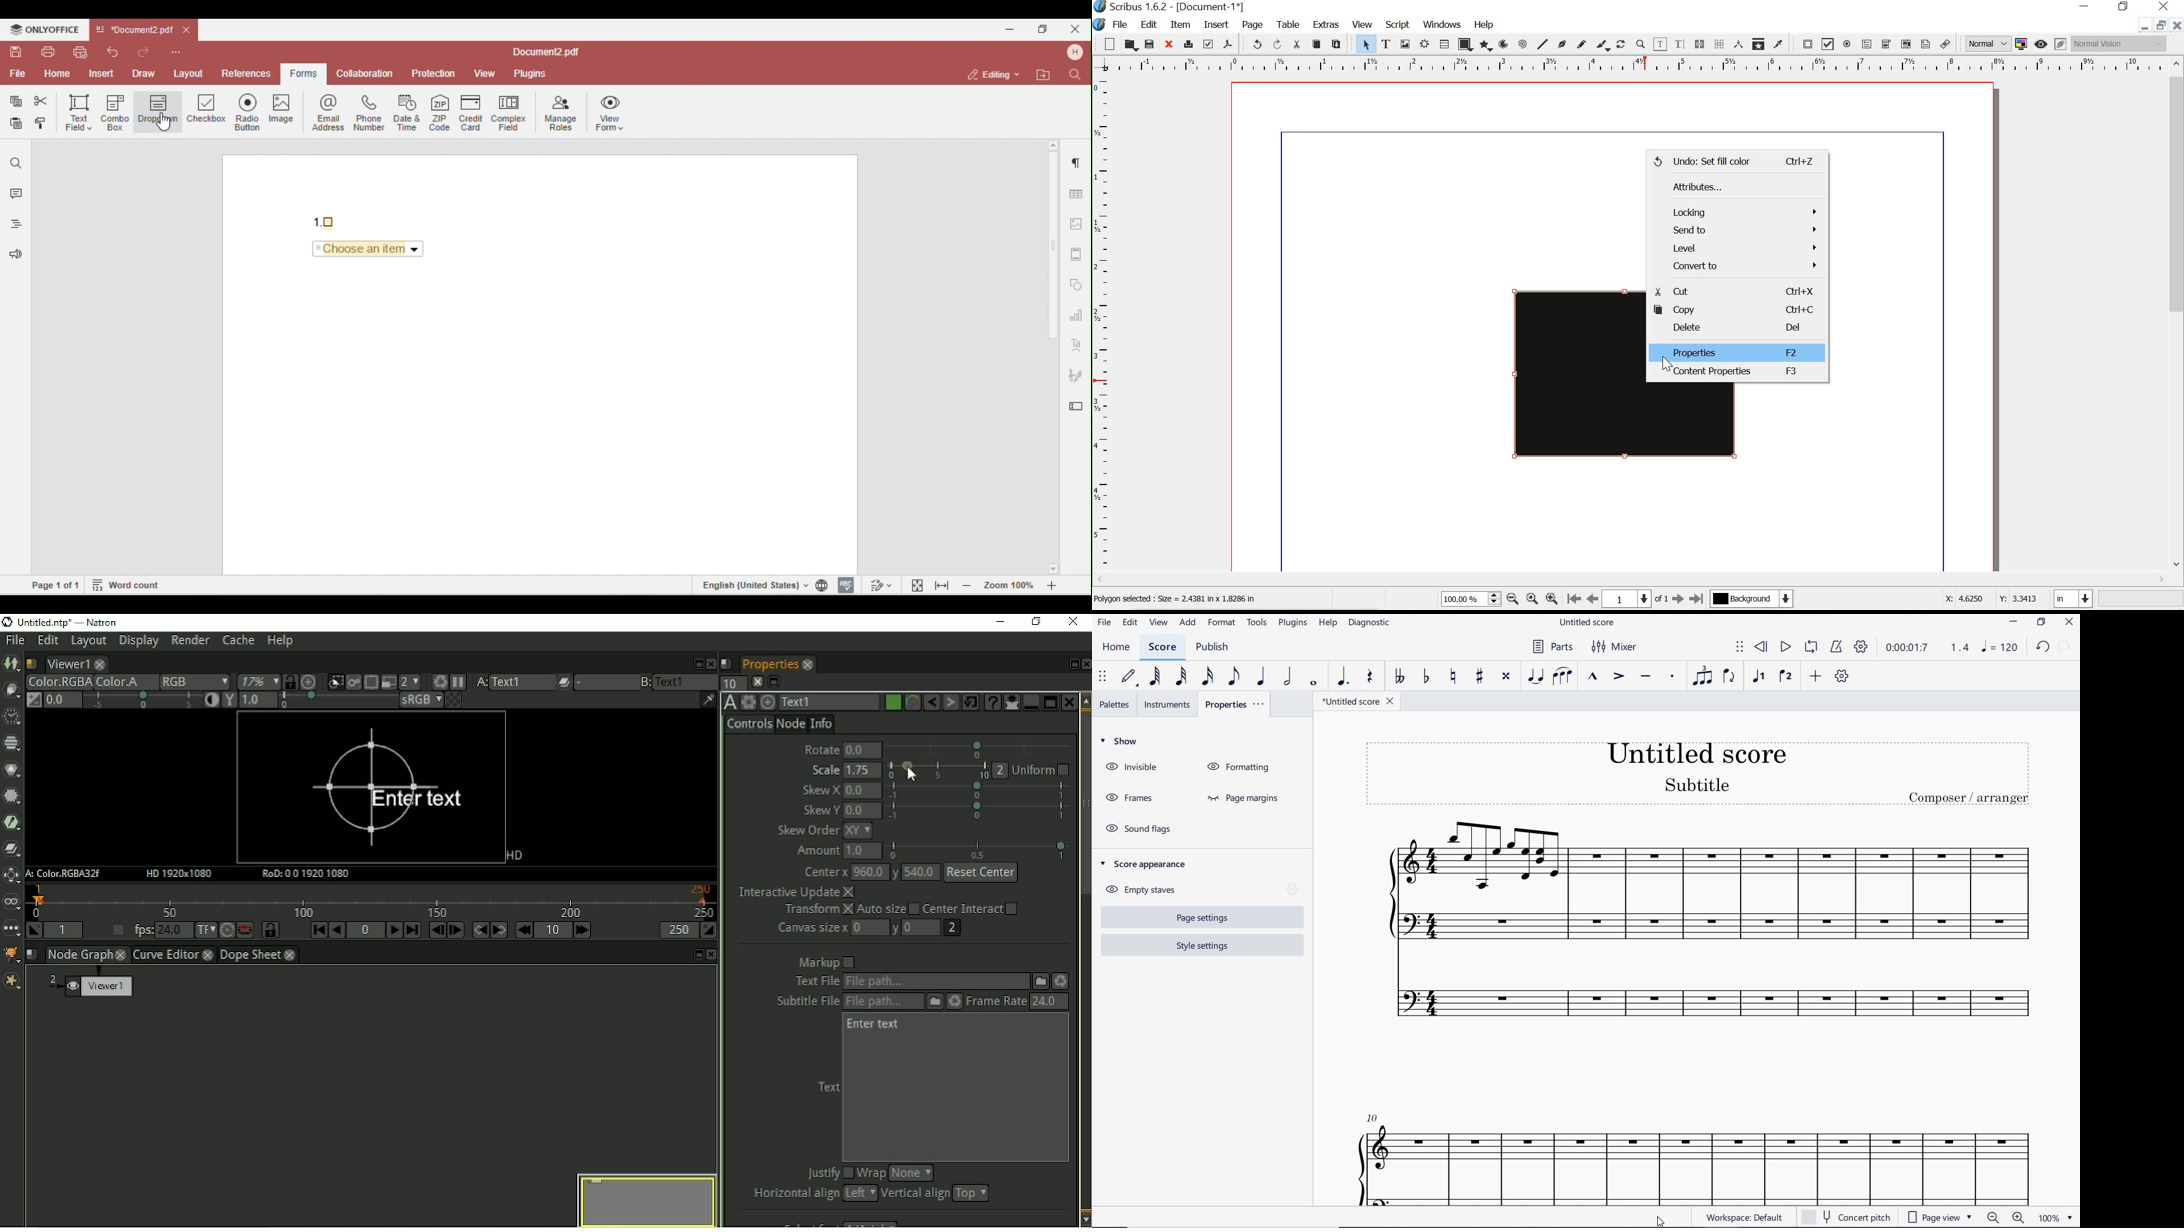 This screenshot has height=1232, width=2184. What do you see at coordinates (2013, 622) in the screenshot?
I see `MINIMIZE` at bounding box center [2013, 622].